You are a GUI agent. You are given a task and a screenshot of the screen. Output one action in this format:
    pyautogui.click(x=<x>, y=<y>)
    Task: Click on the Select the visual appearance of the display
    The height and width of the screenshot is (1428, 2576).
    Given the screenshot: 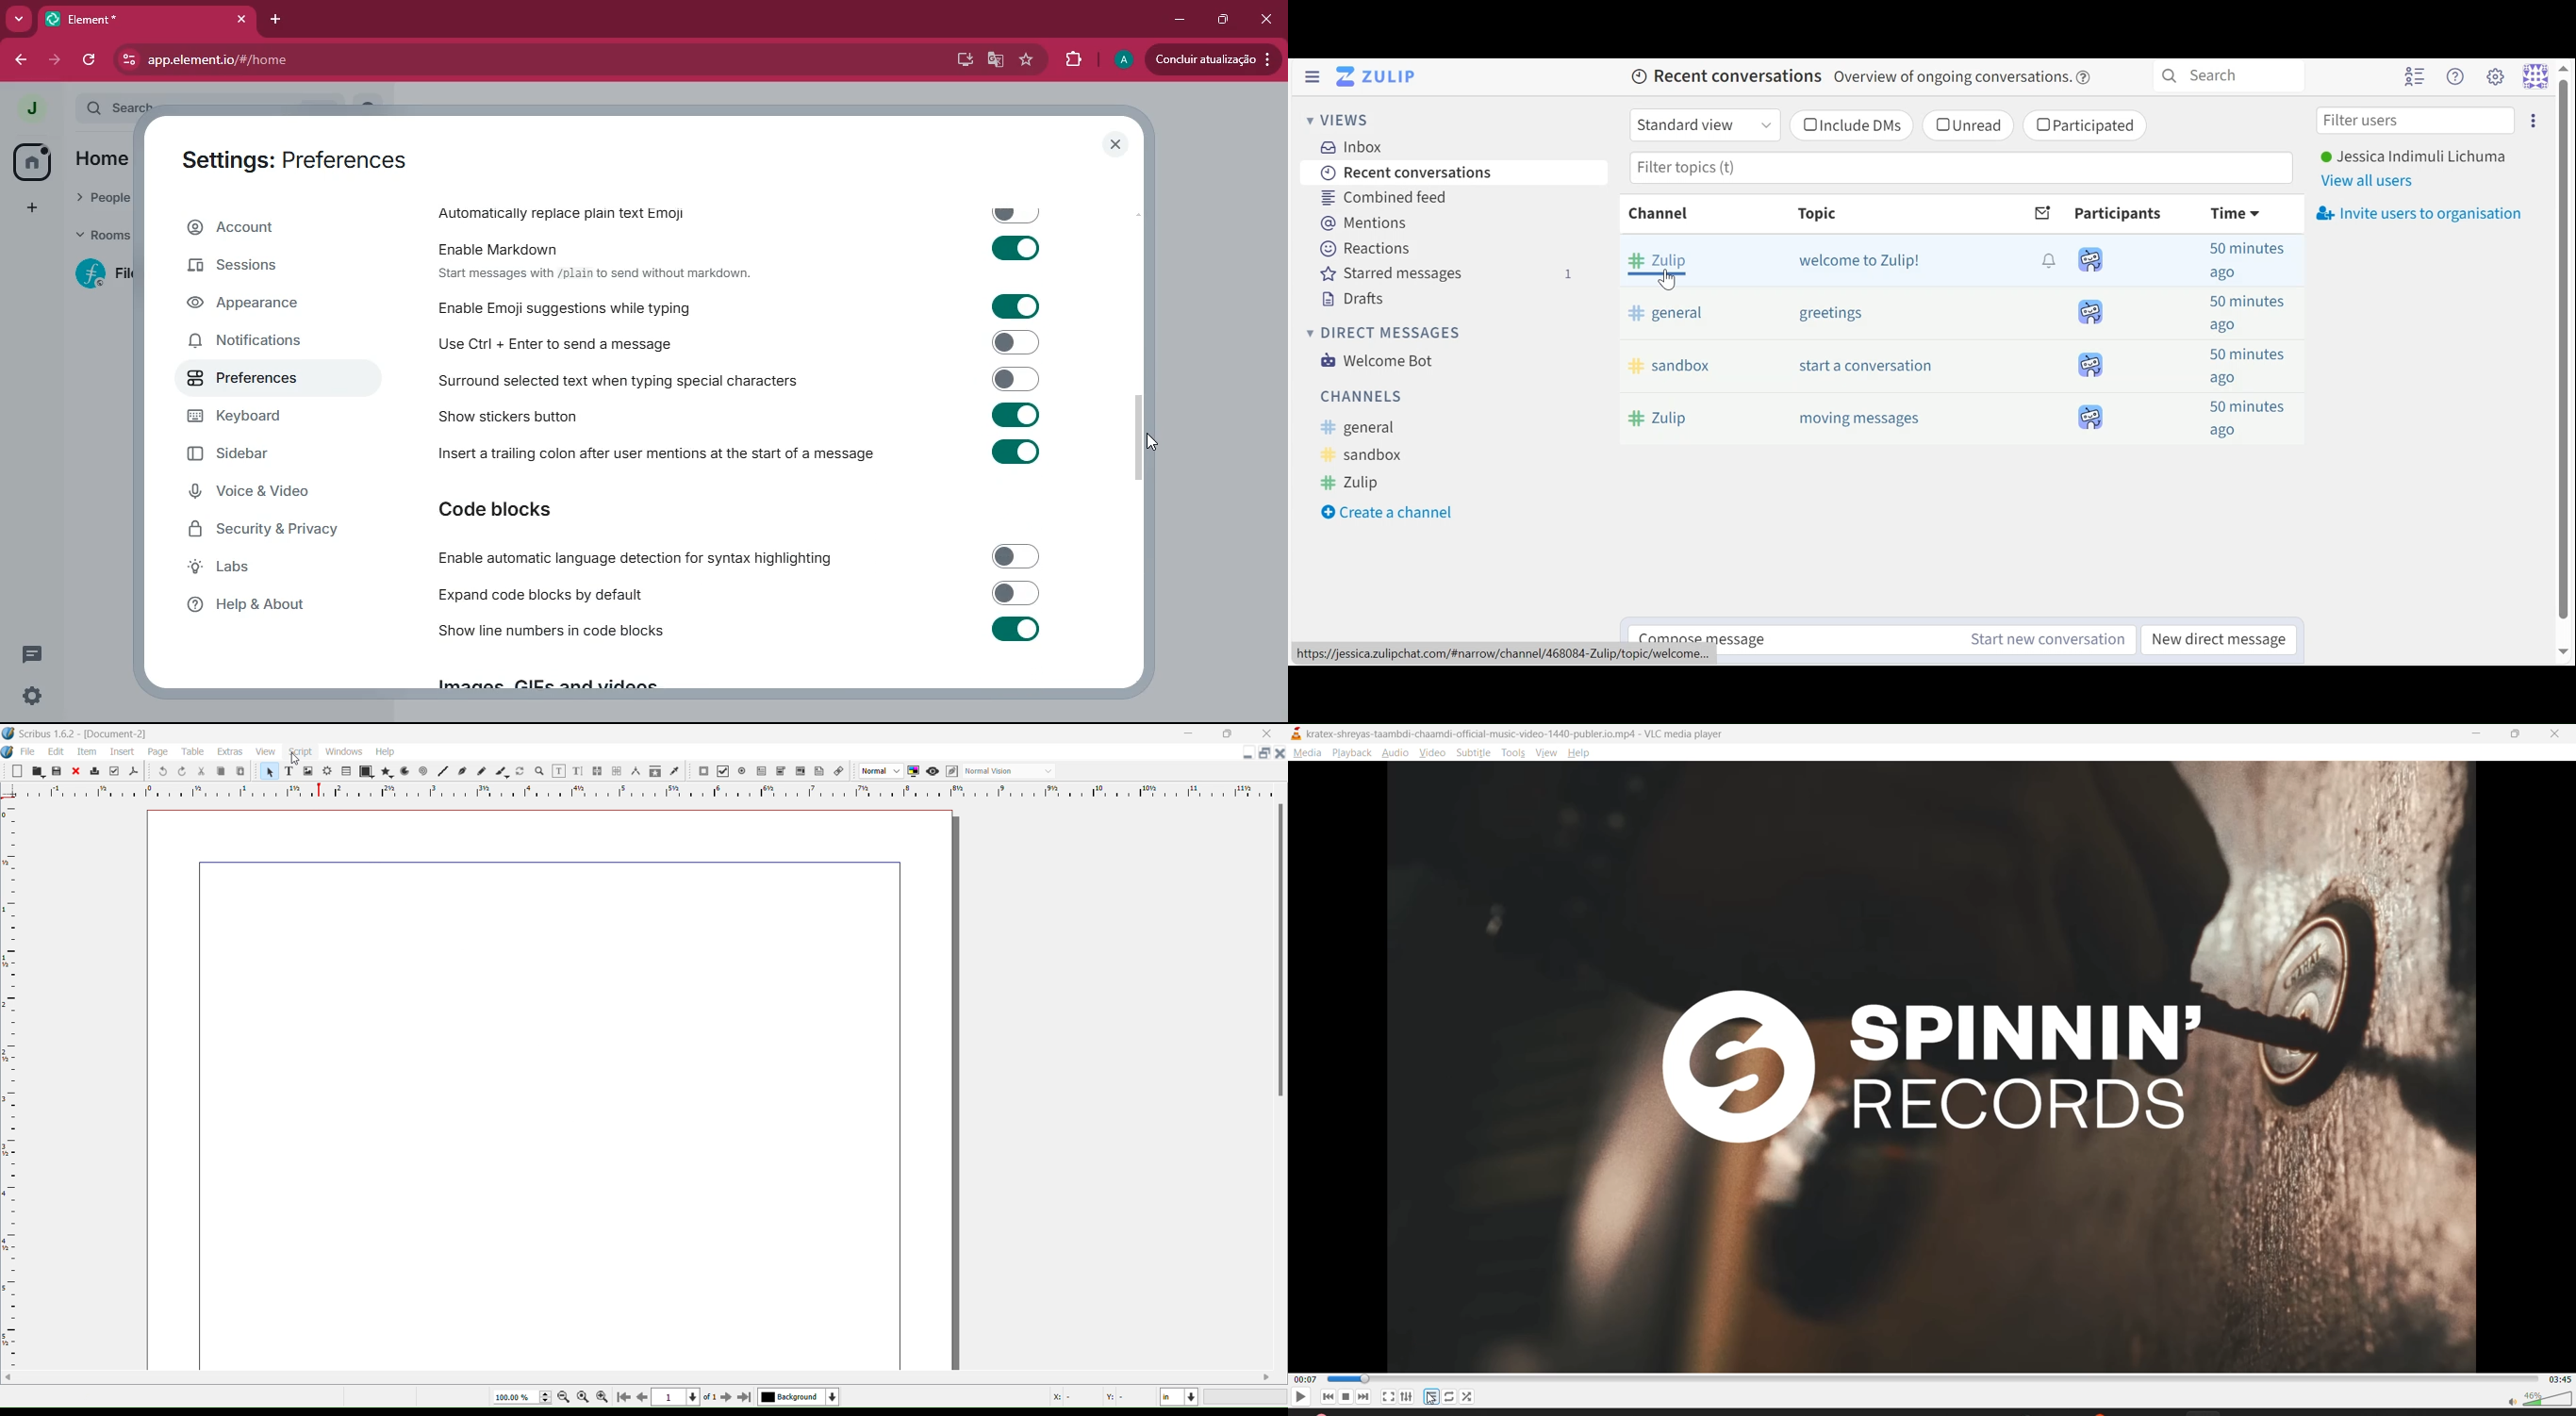 What is the action you would take?
    pyautogui.click(x=1010, y=772)
    